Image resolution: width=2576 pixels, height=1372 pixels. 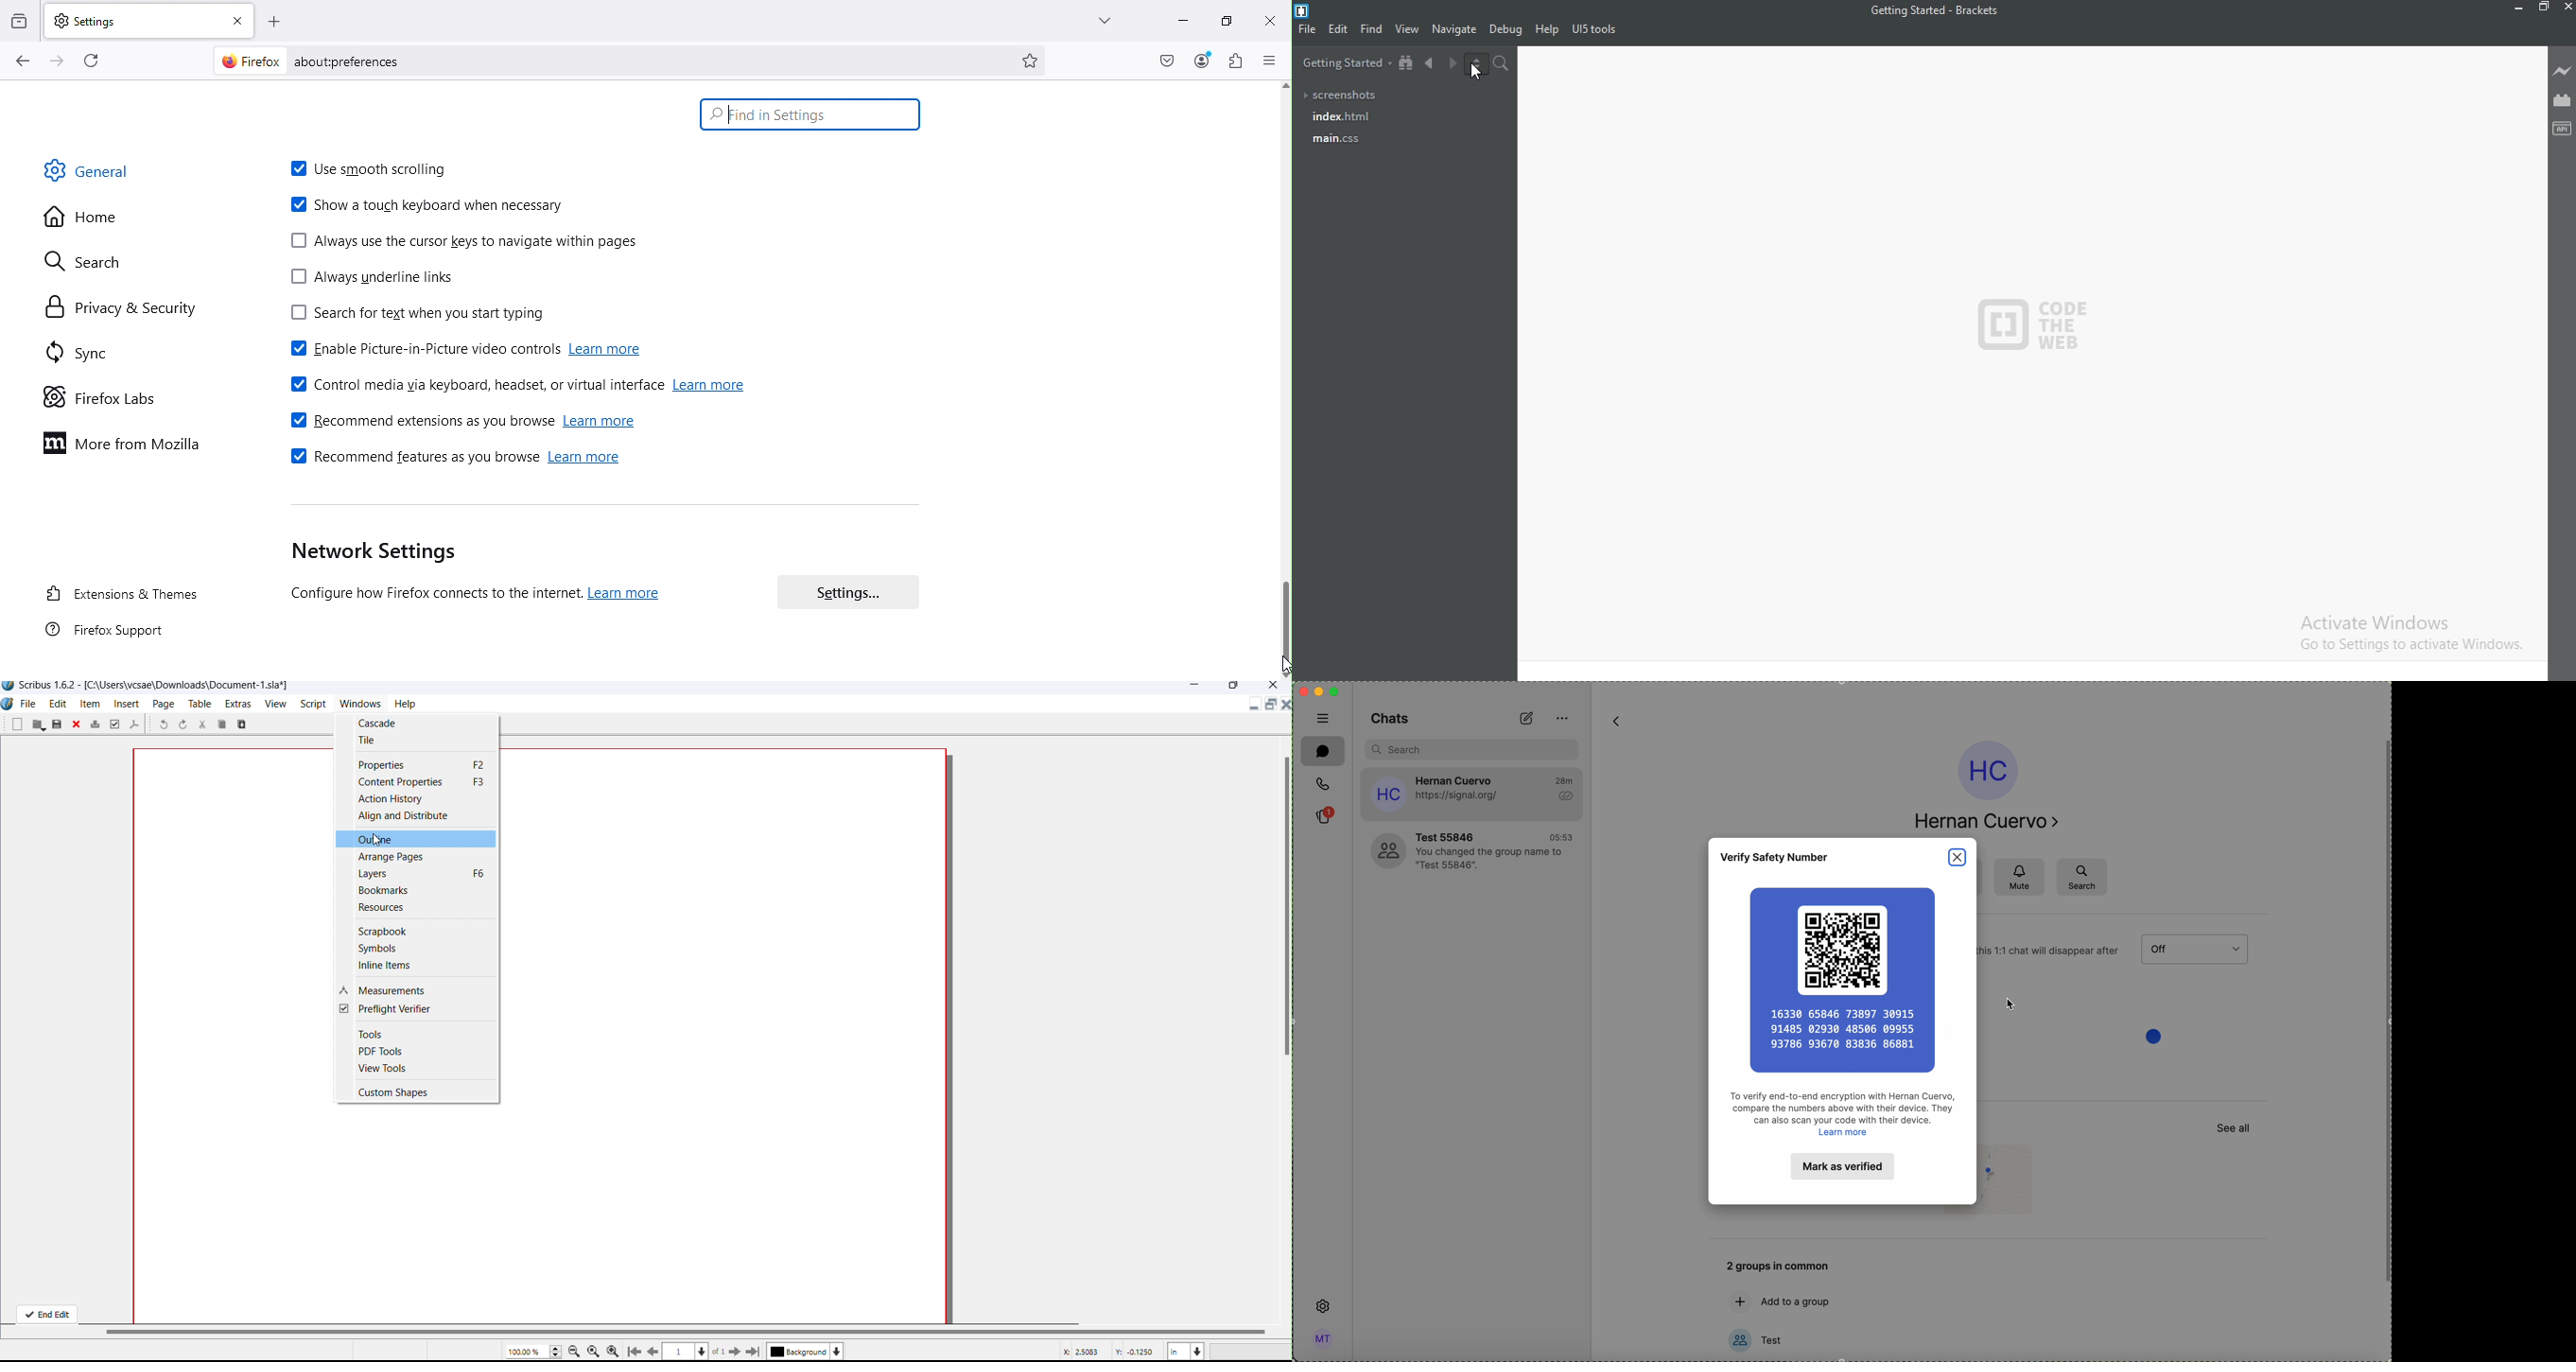 I want to click on Scroll bar, so click(x=1284, y=379).